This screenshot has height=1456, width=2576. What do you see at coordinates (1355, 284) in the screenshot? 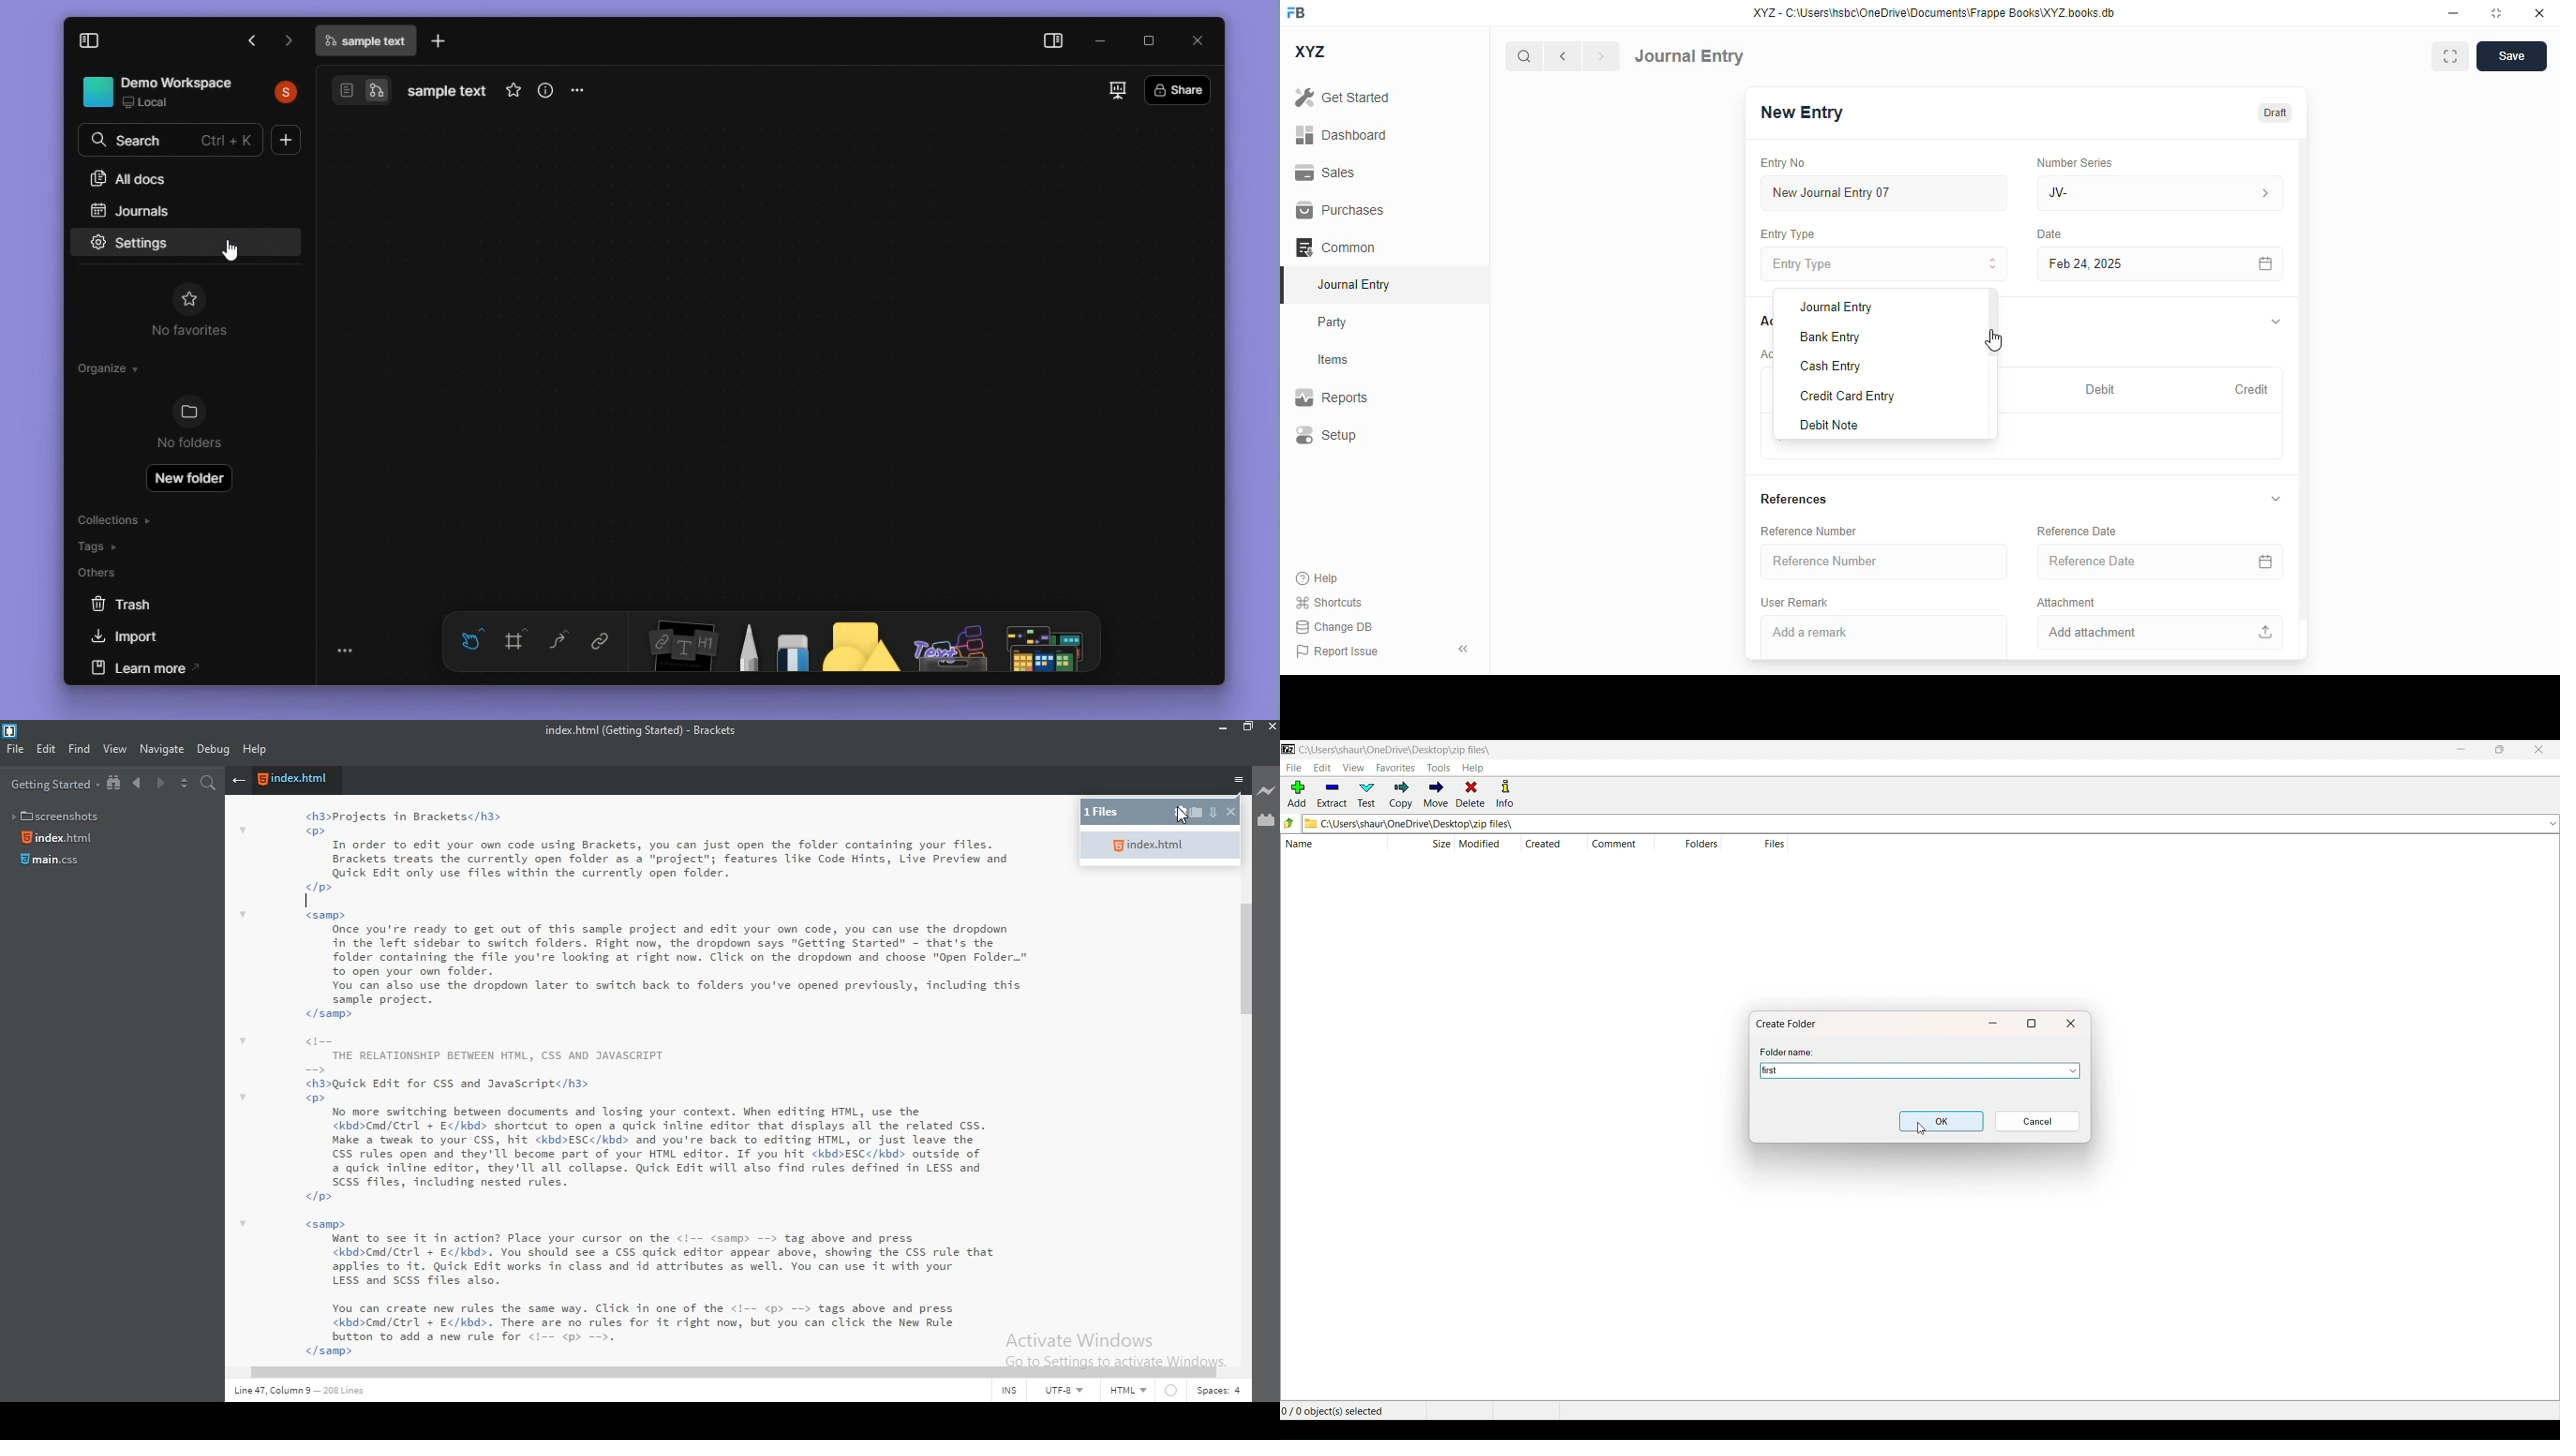
I see `journal entry` at bounding box center [1355, 284].